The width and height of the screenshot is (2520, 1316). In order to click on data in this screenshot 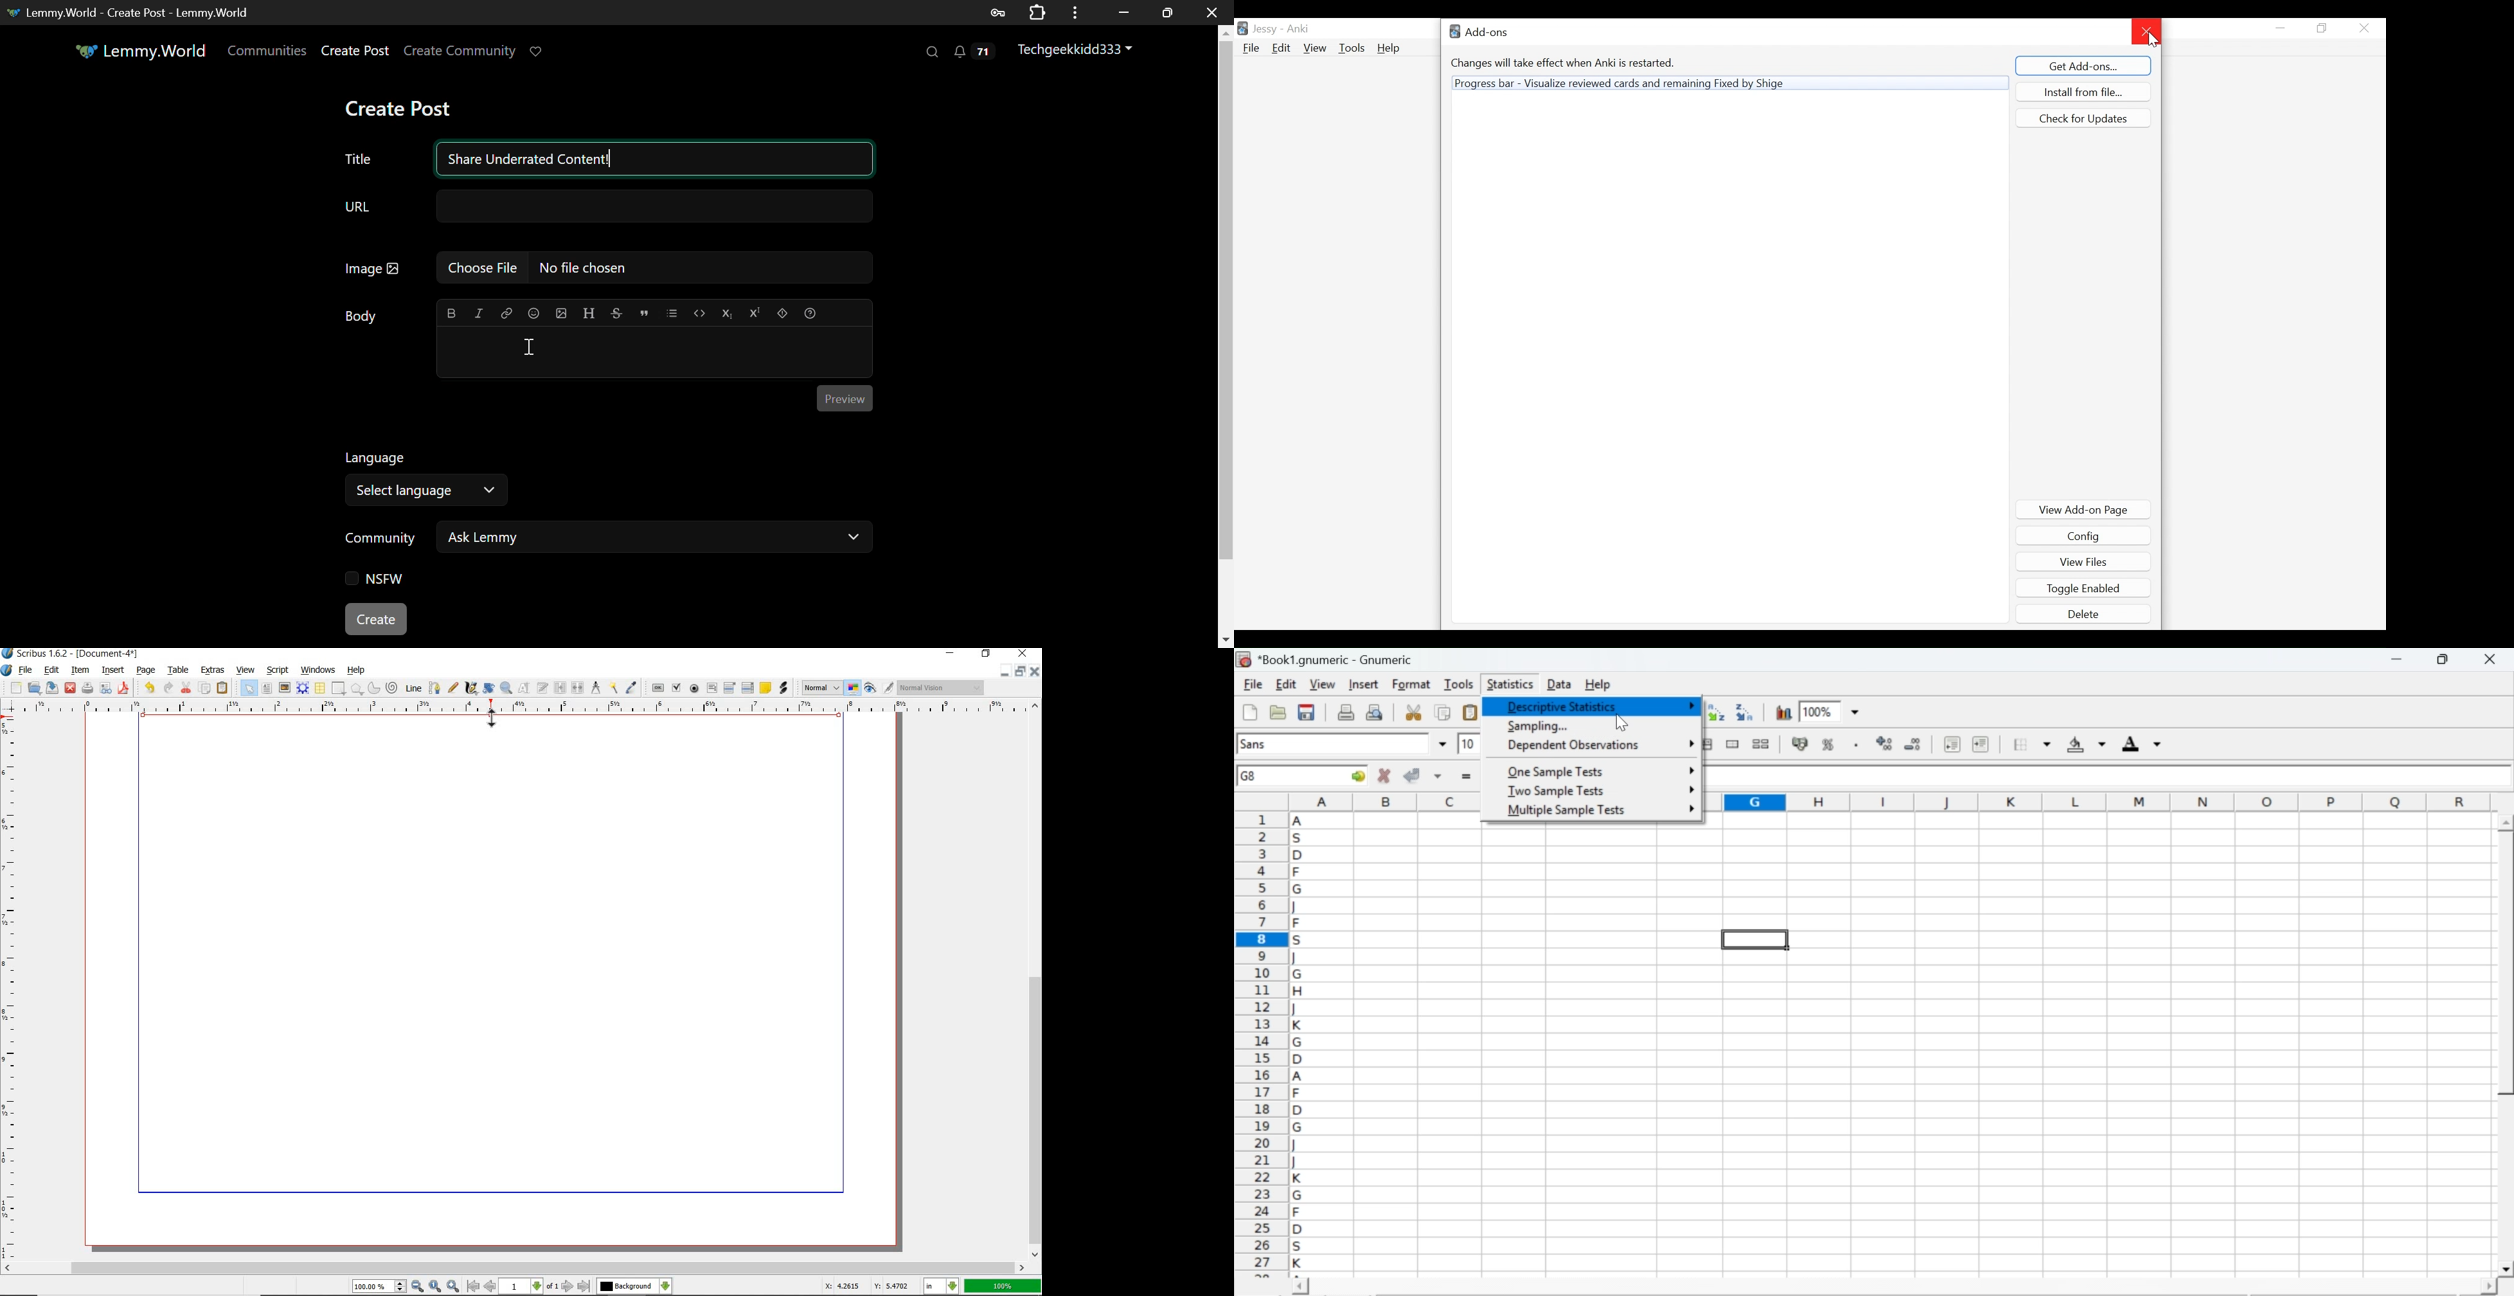, I will do `click(1561, 683)`.